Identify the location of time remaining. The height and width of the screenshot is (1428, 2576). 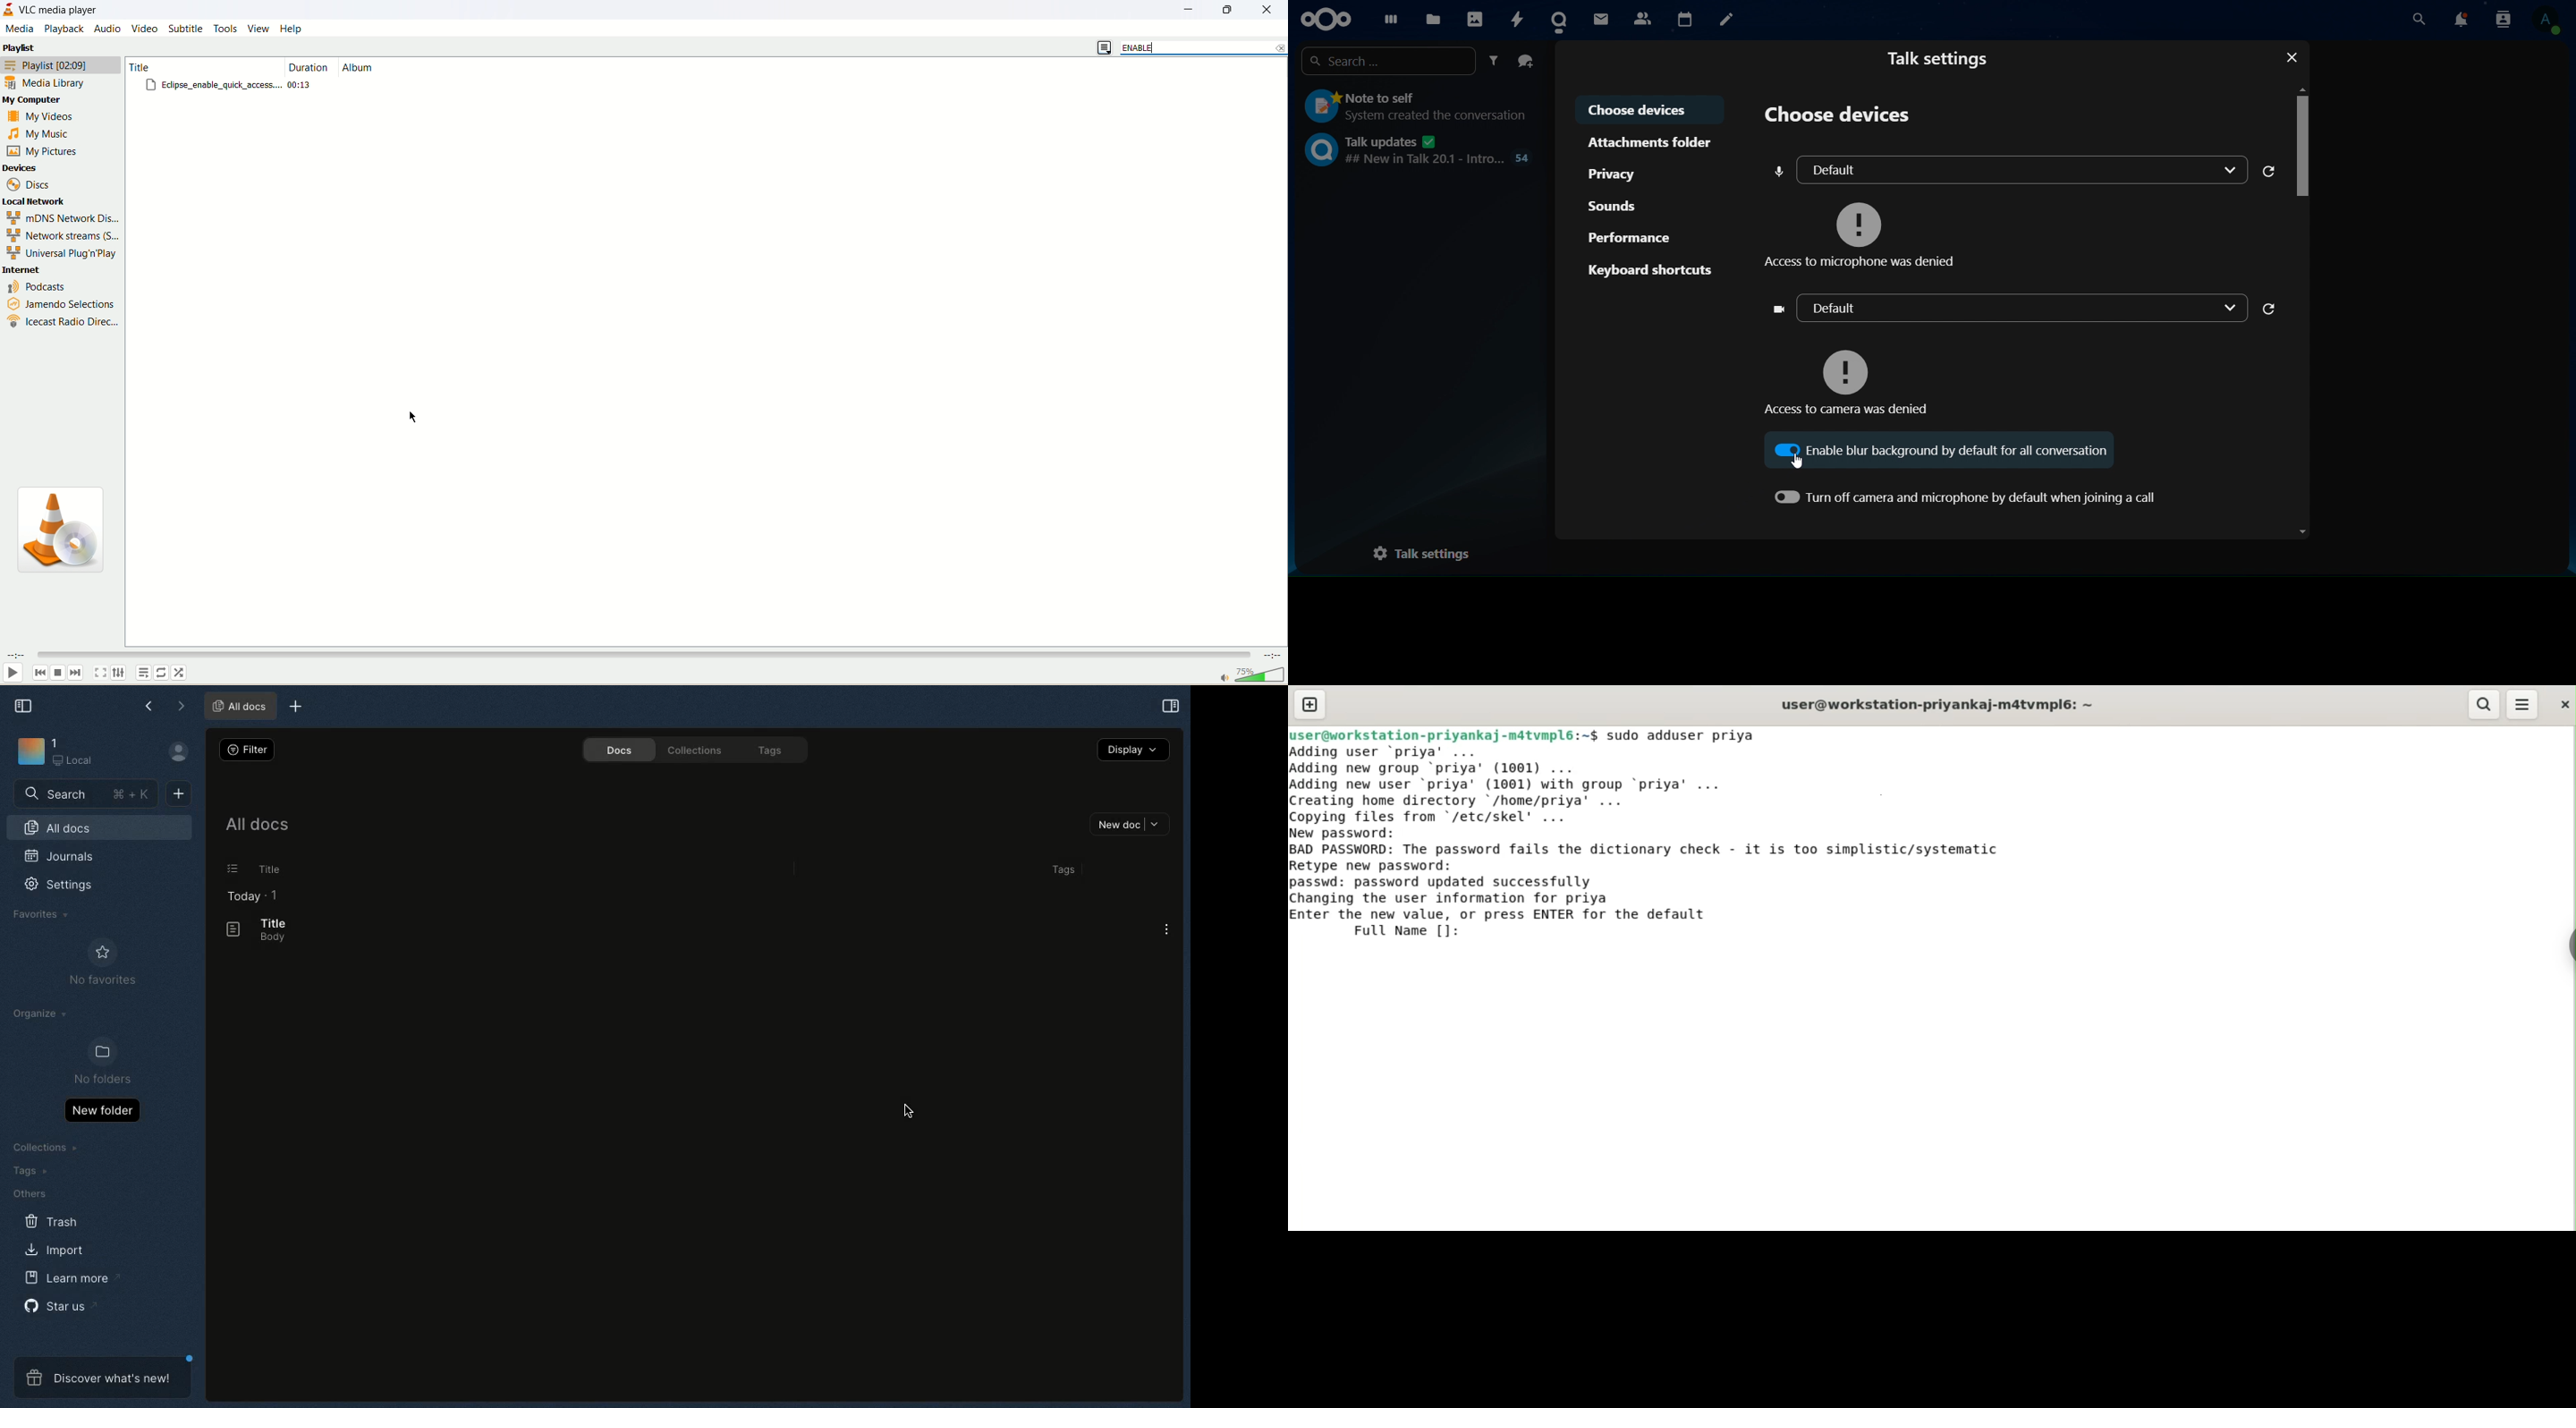
(1275, 656).